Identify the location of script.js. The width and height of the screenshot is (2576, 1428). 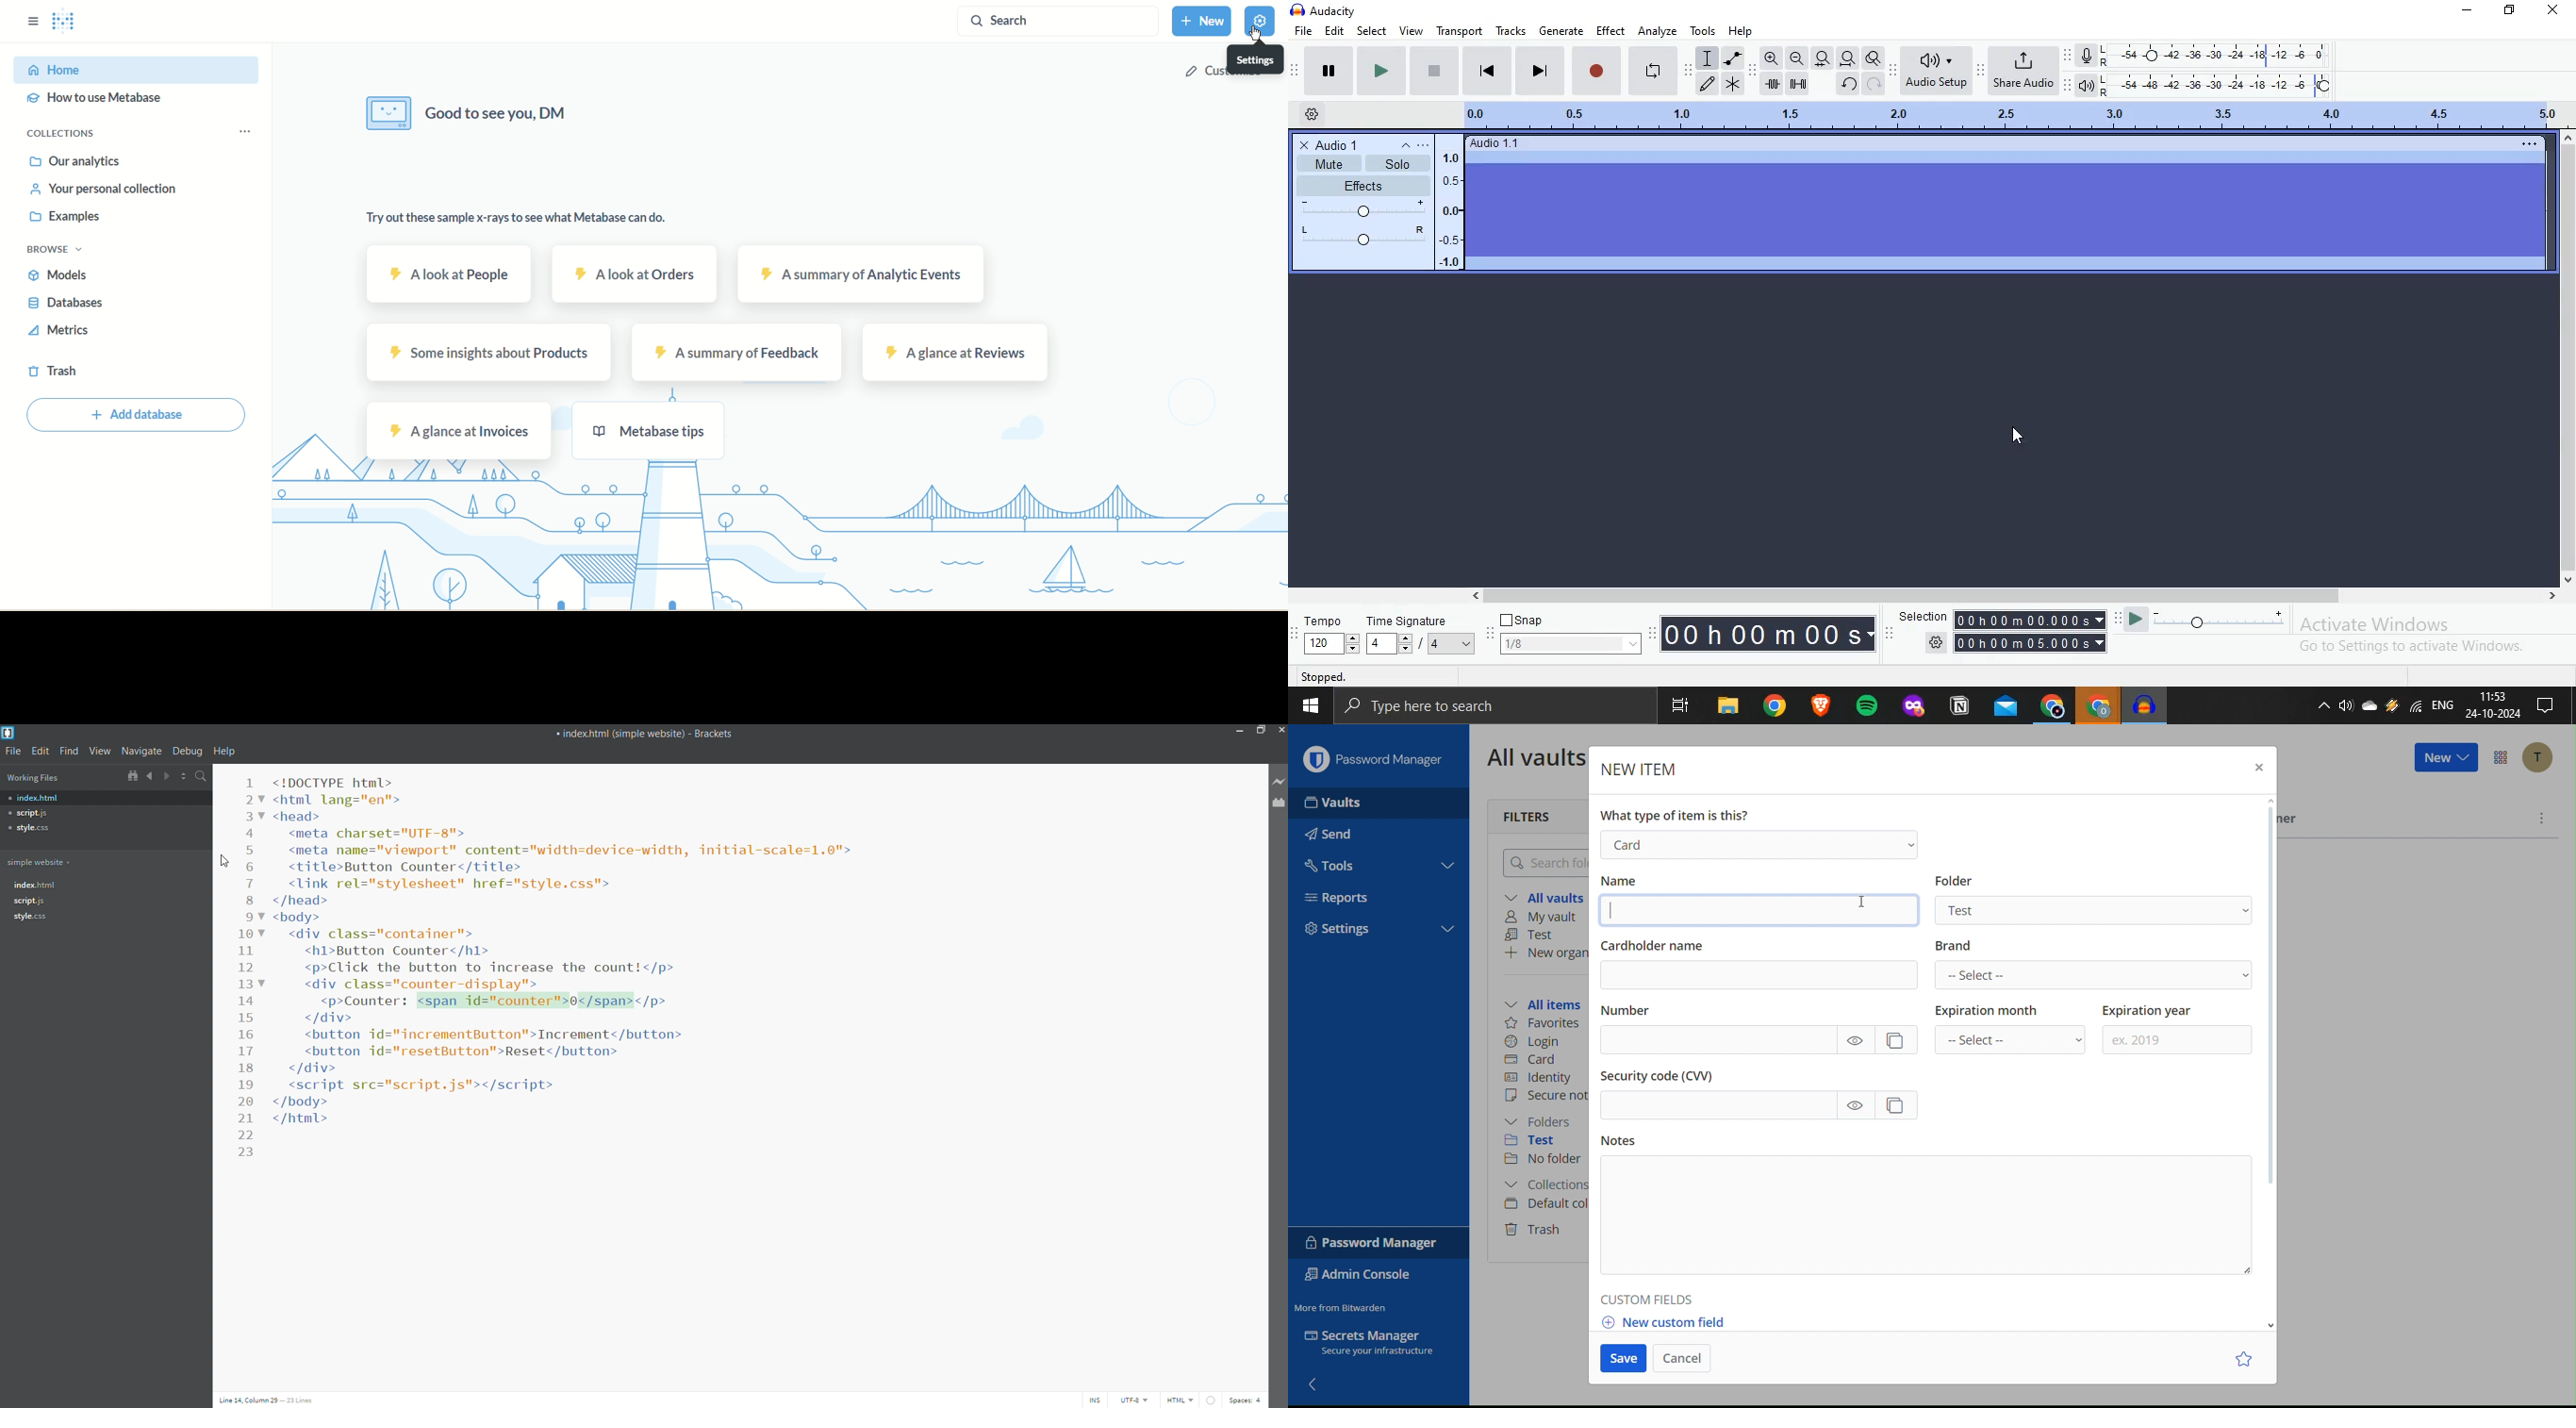
(86, 814).